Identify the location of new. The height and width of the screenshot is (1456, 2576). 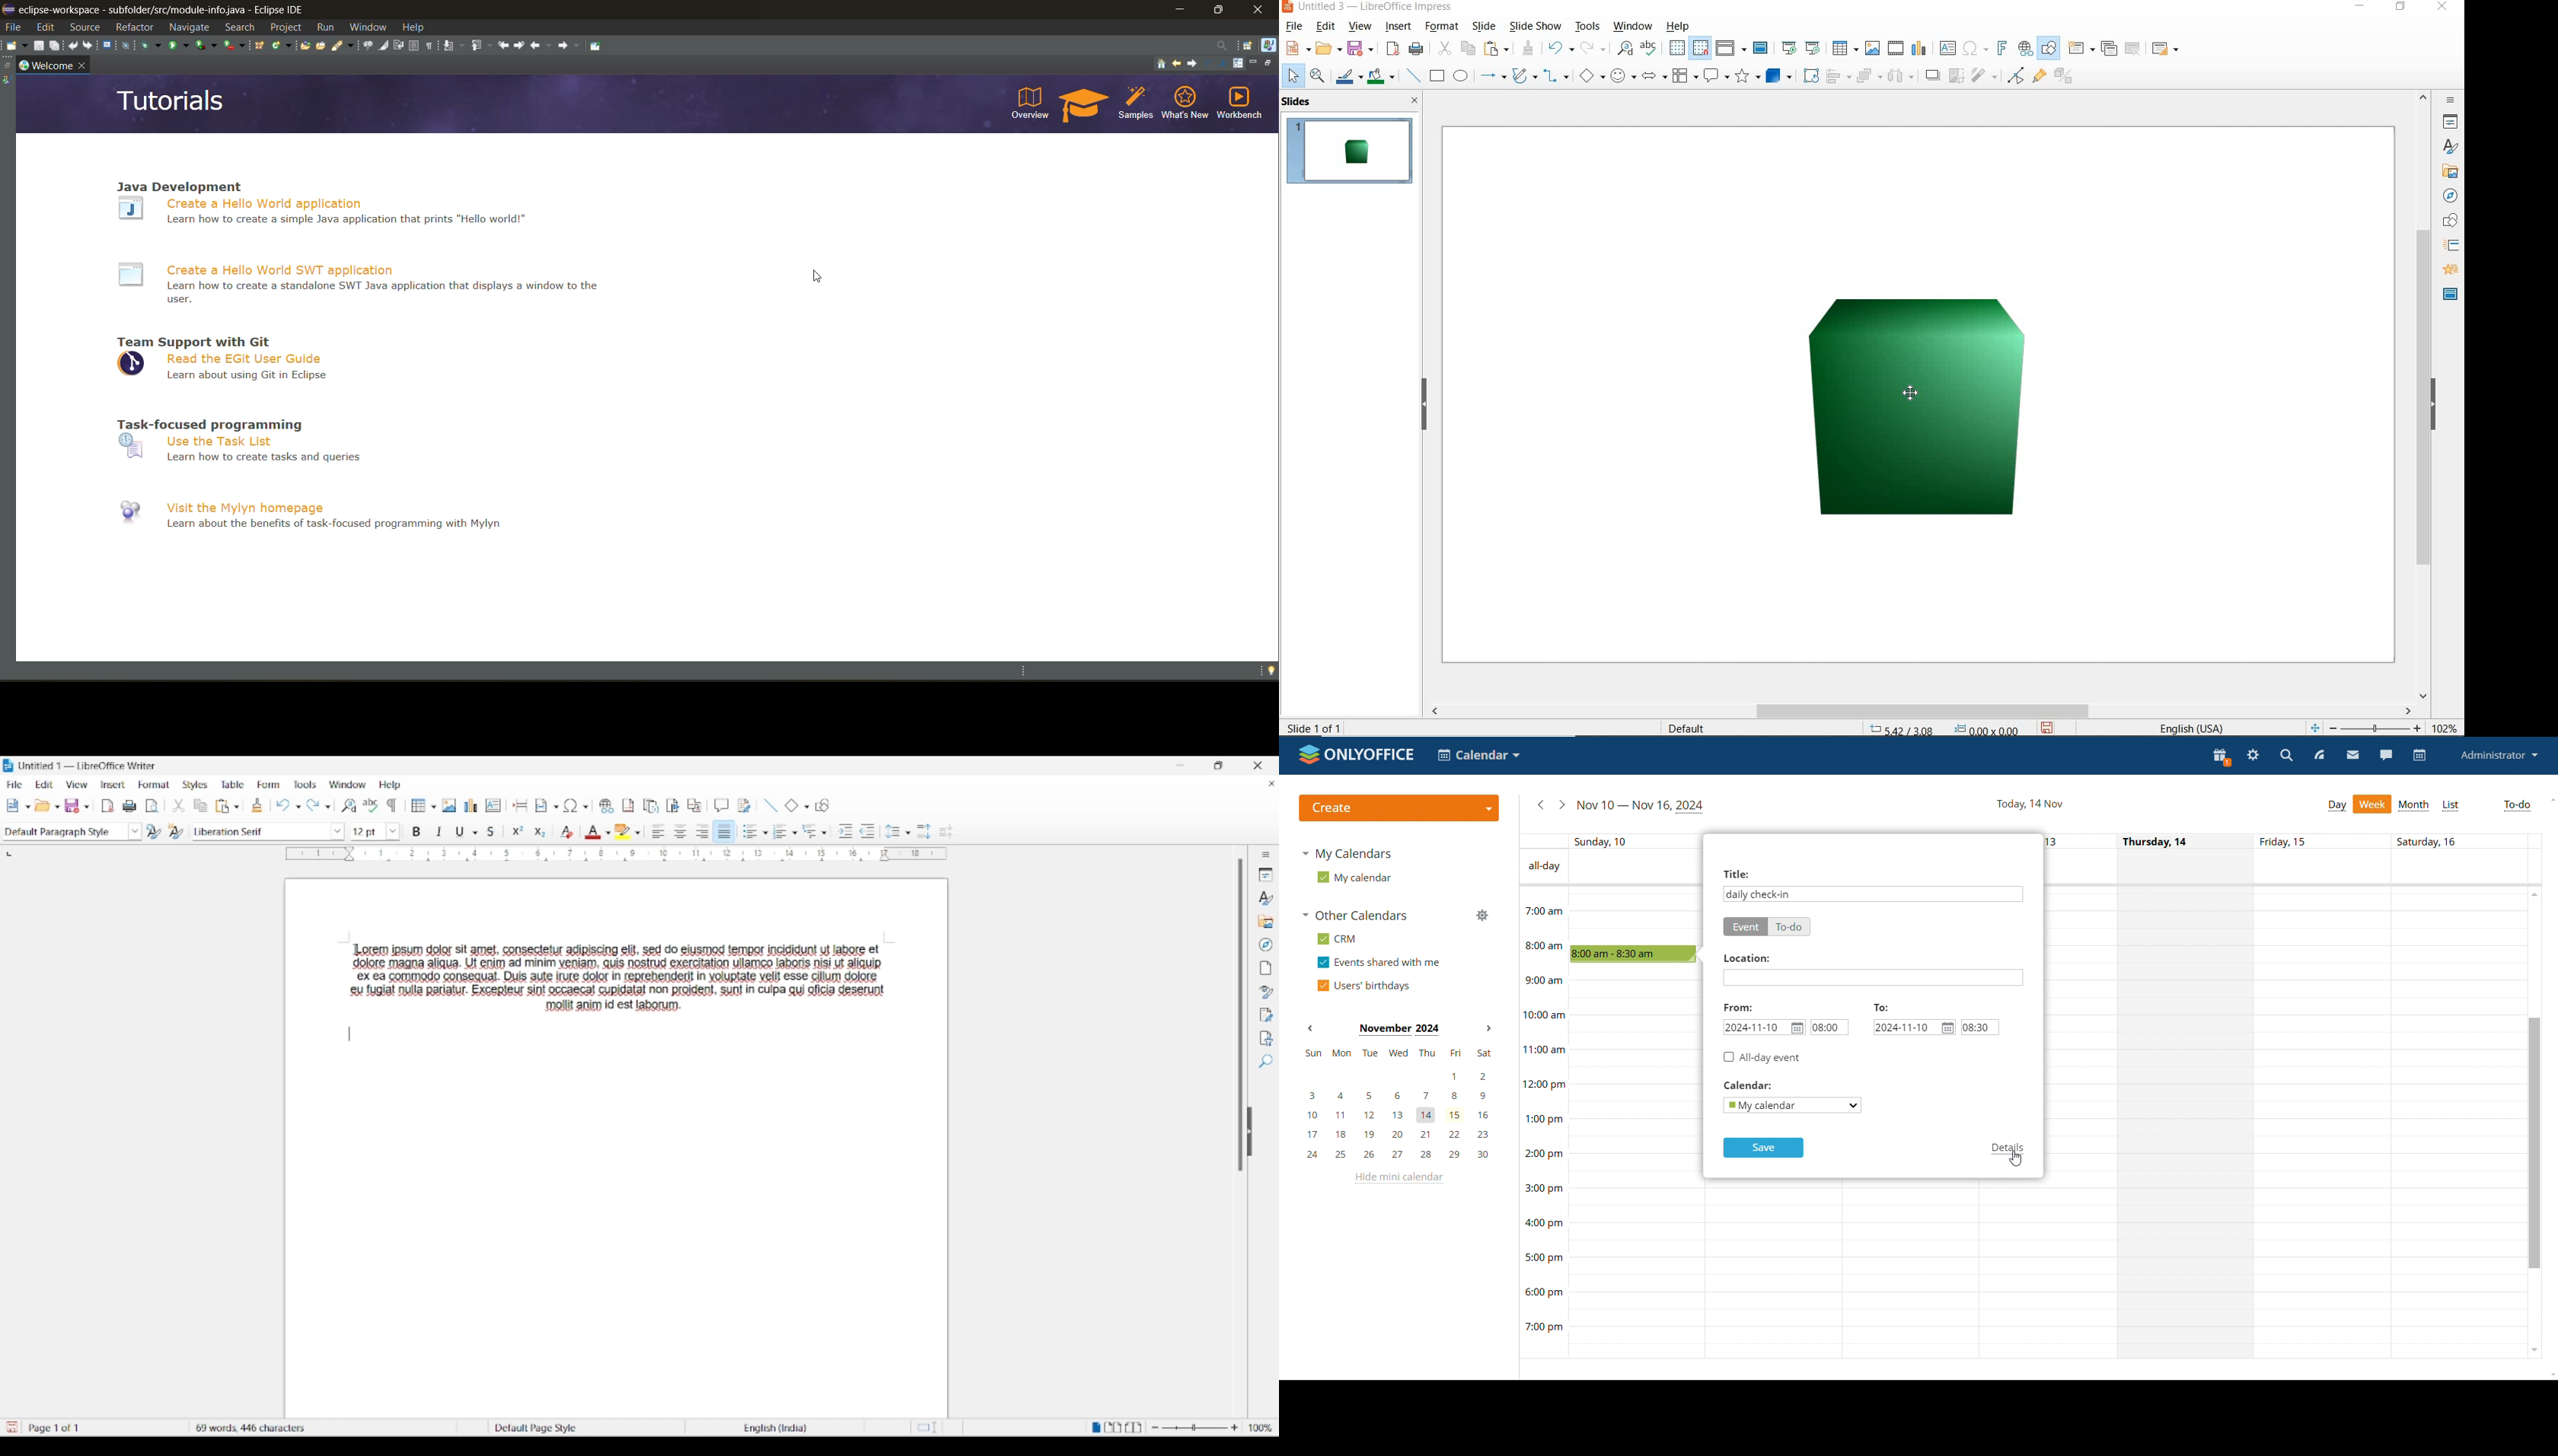
(15, 49).